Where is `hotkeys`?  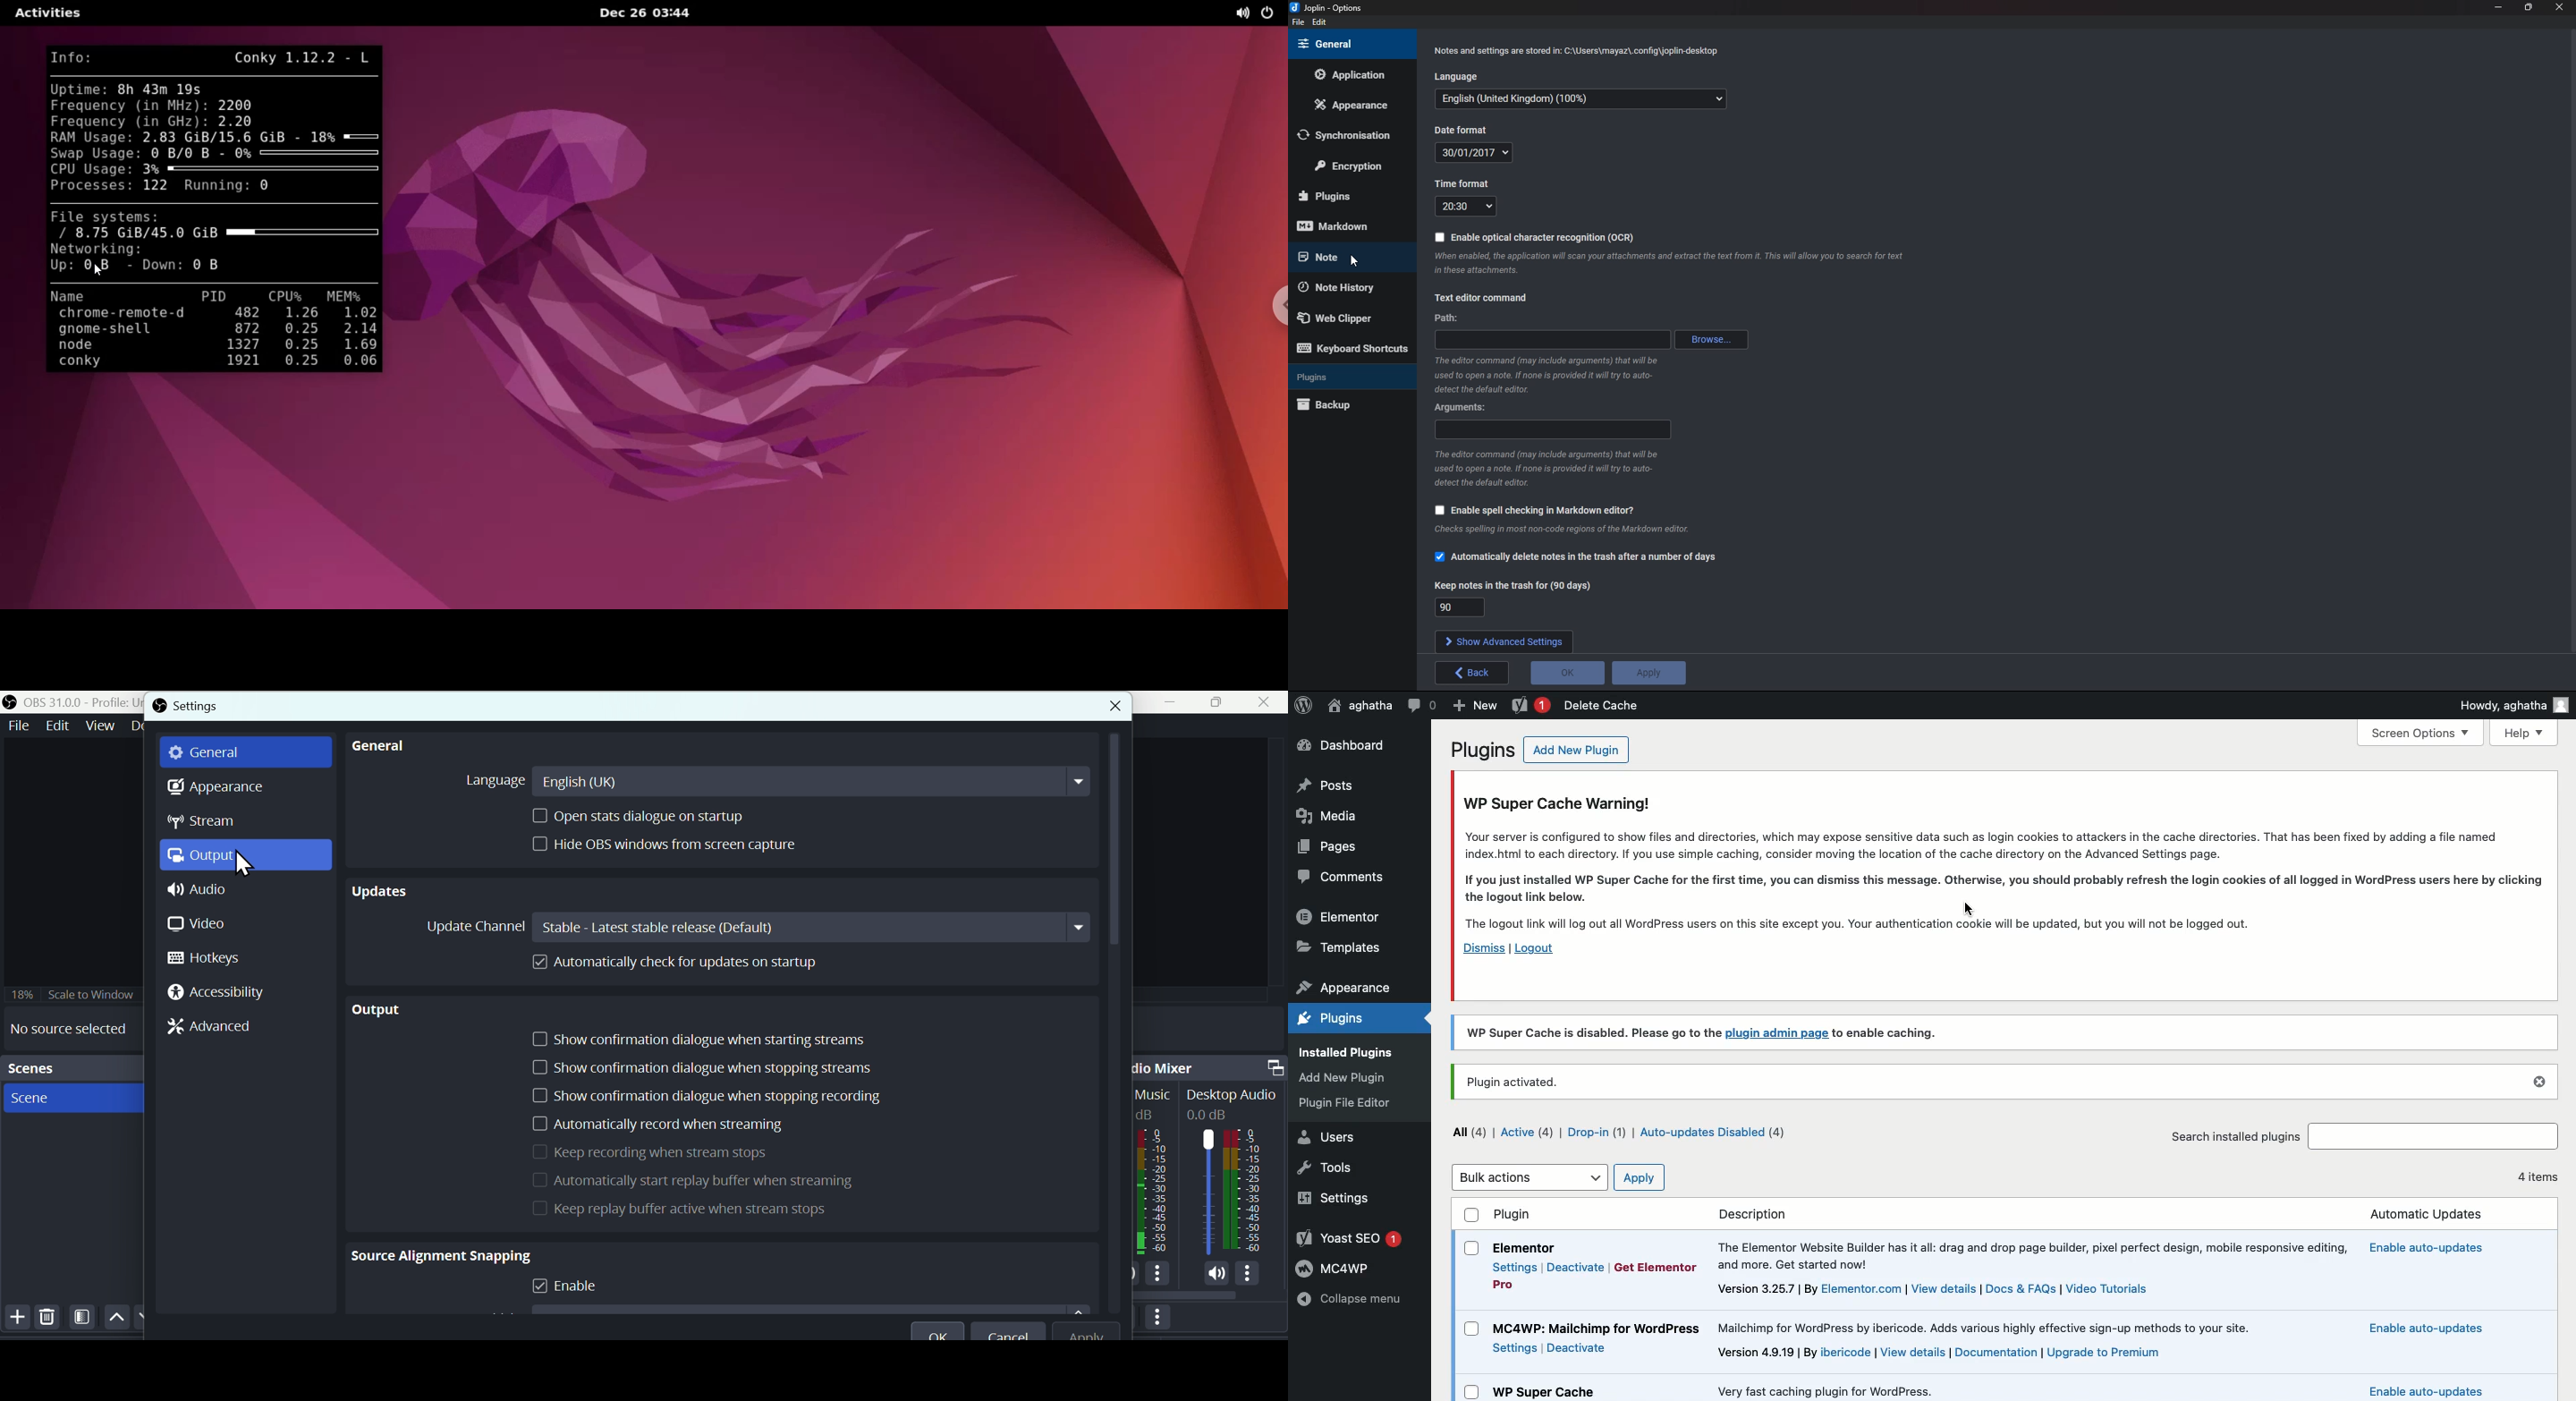
hotkeys is located at coordinates (208, 959).